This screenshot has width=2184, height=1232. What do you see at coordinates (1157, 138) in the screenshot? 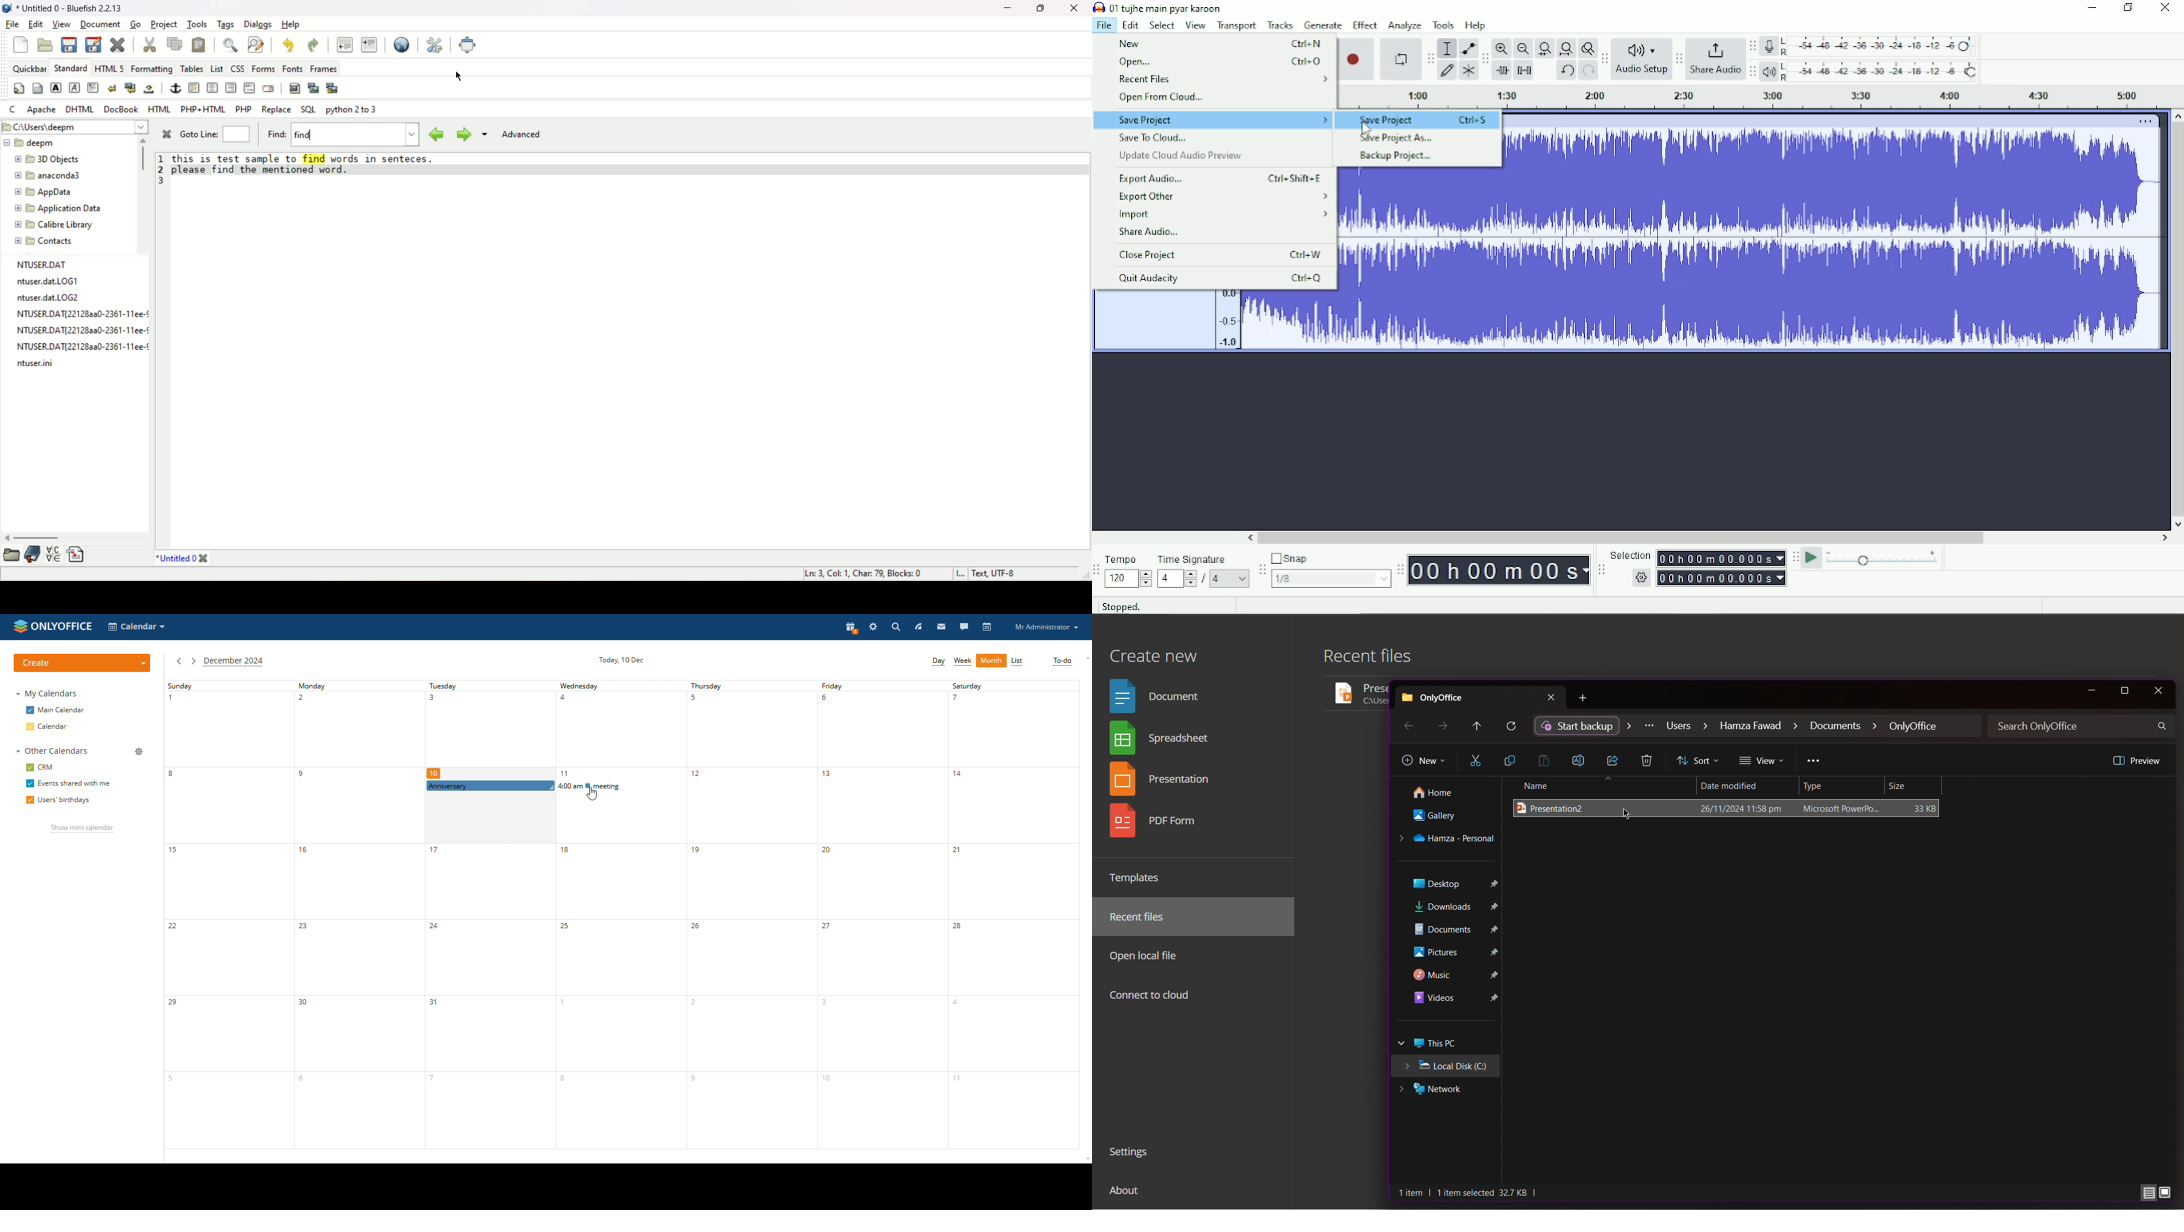
I see `Save To Cloud` at bounding box center [1157, 138].